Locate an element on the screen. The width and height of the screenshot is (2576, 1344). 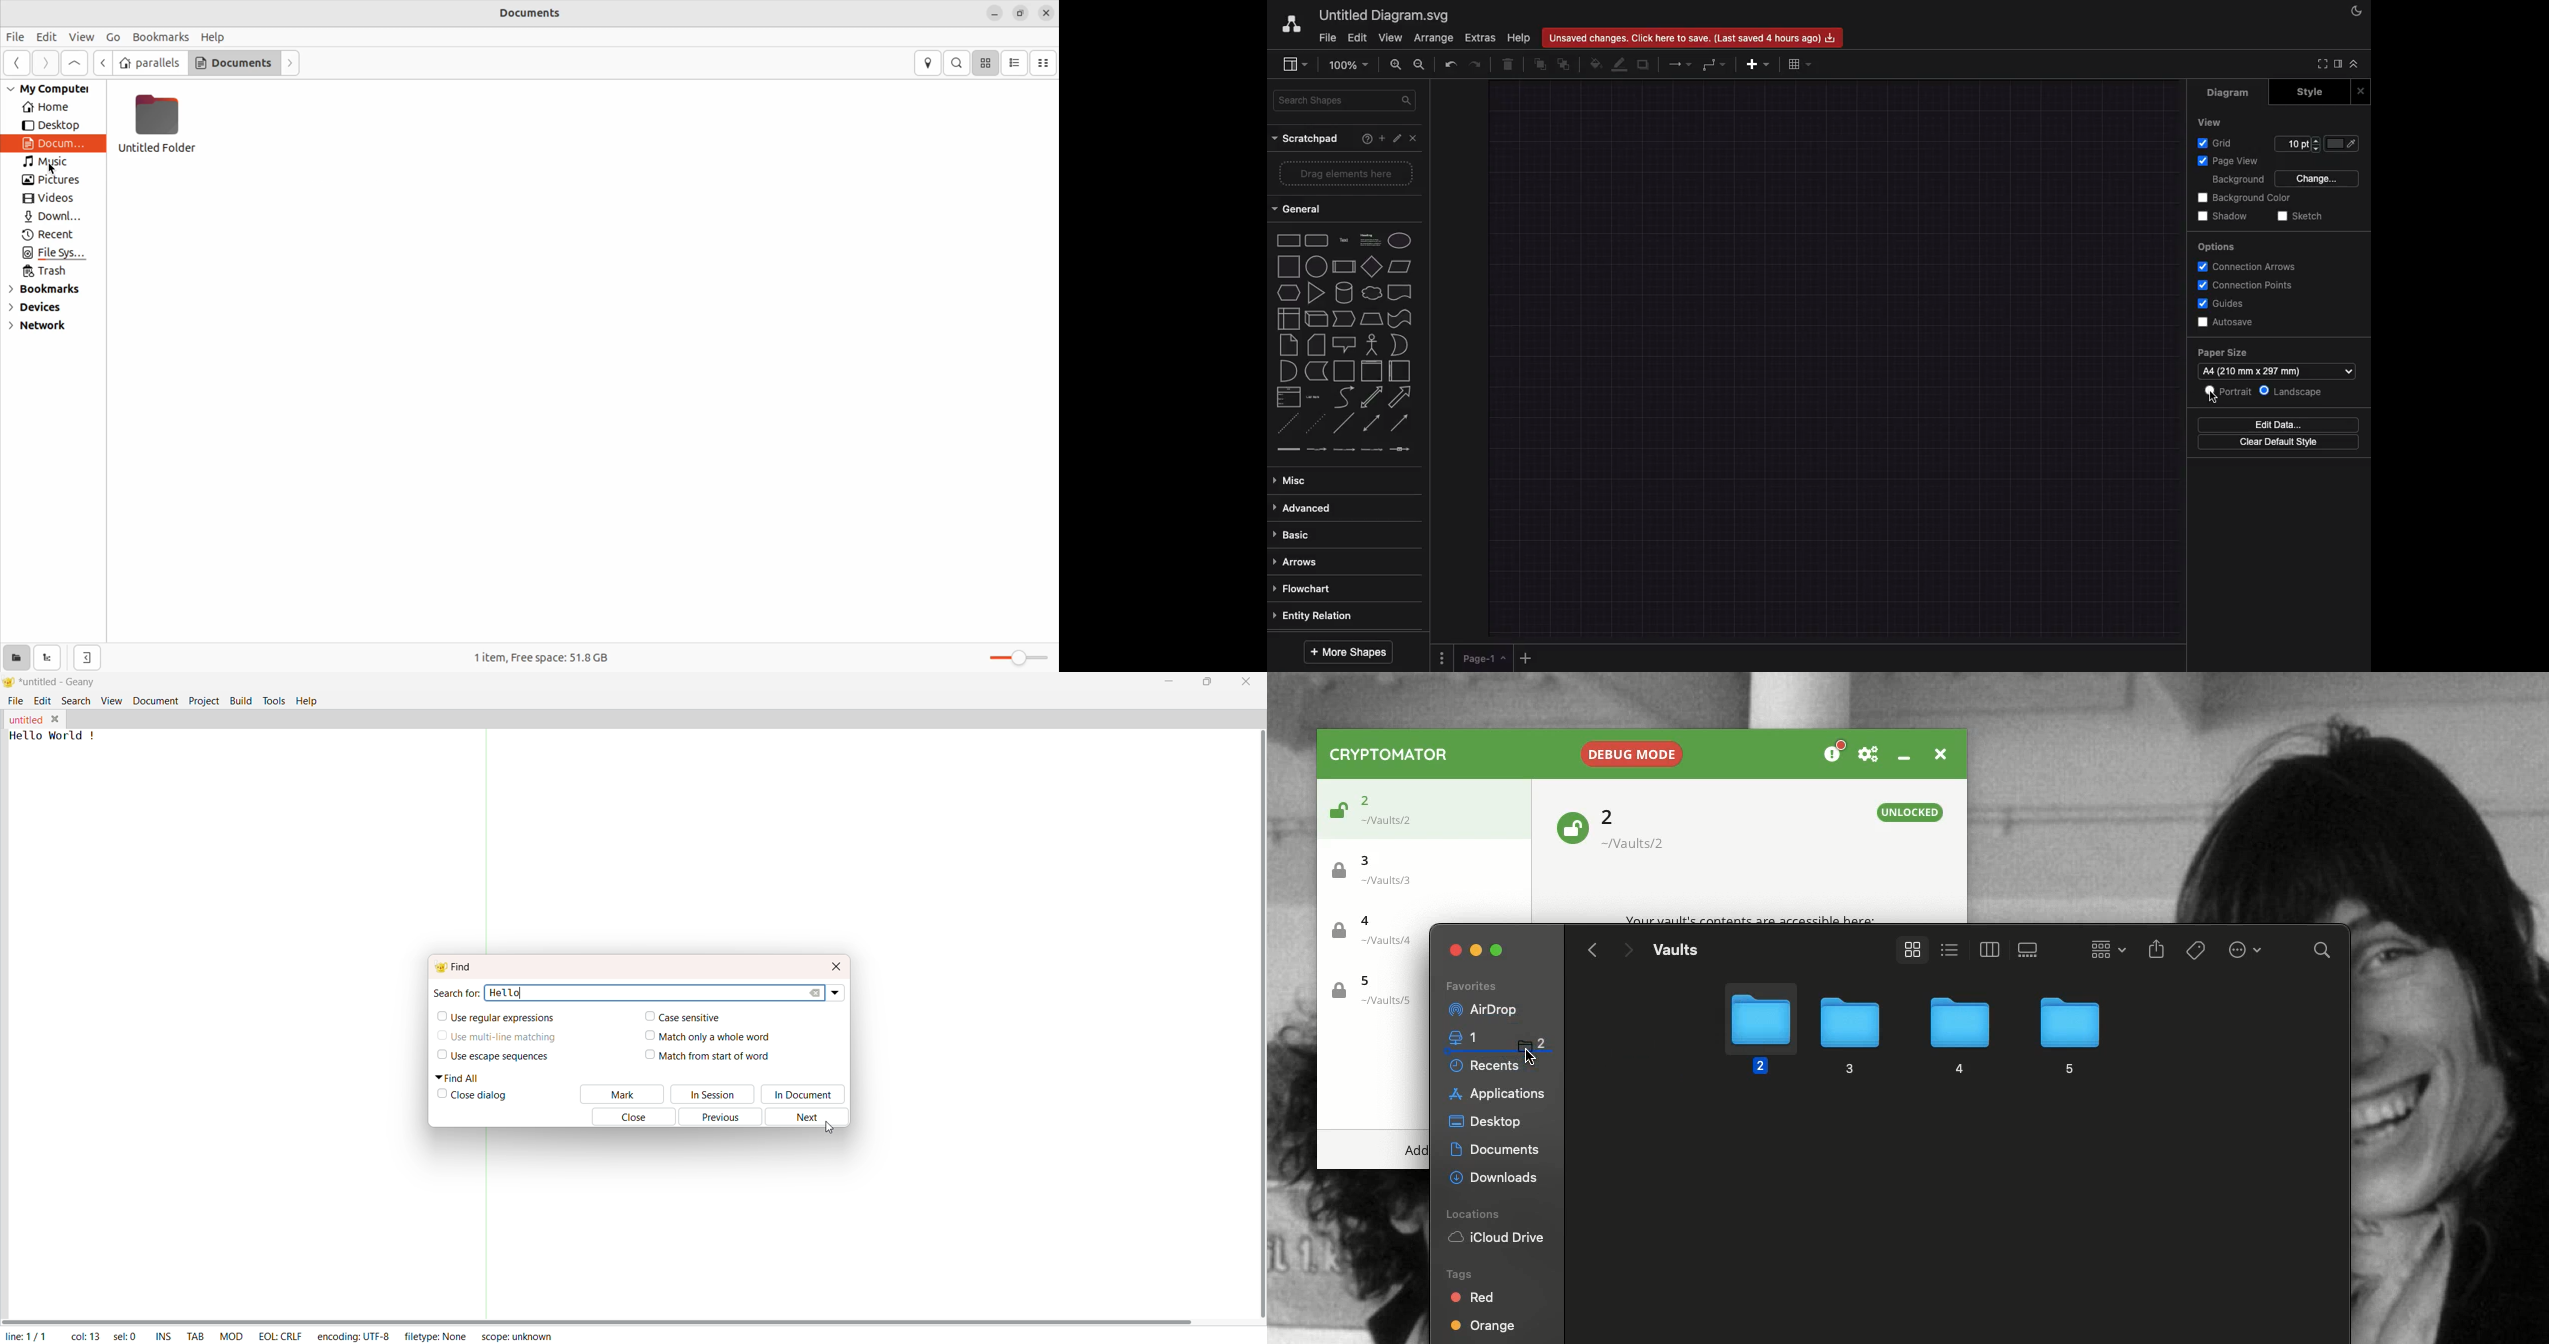
Grid is located at coordinates (2213, 143).